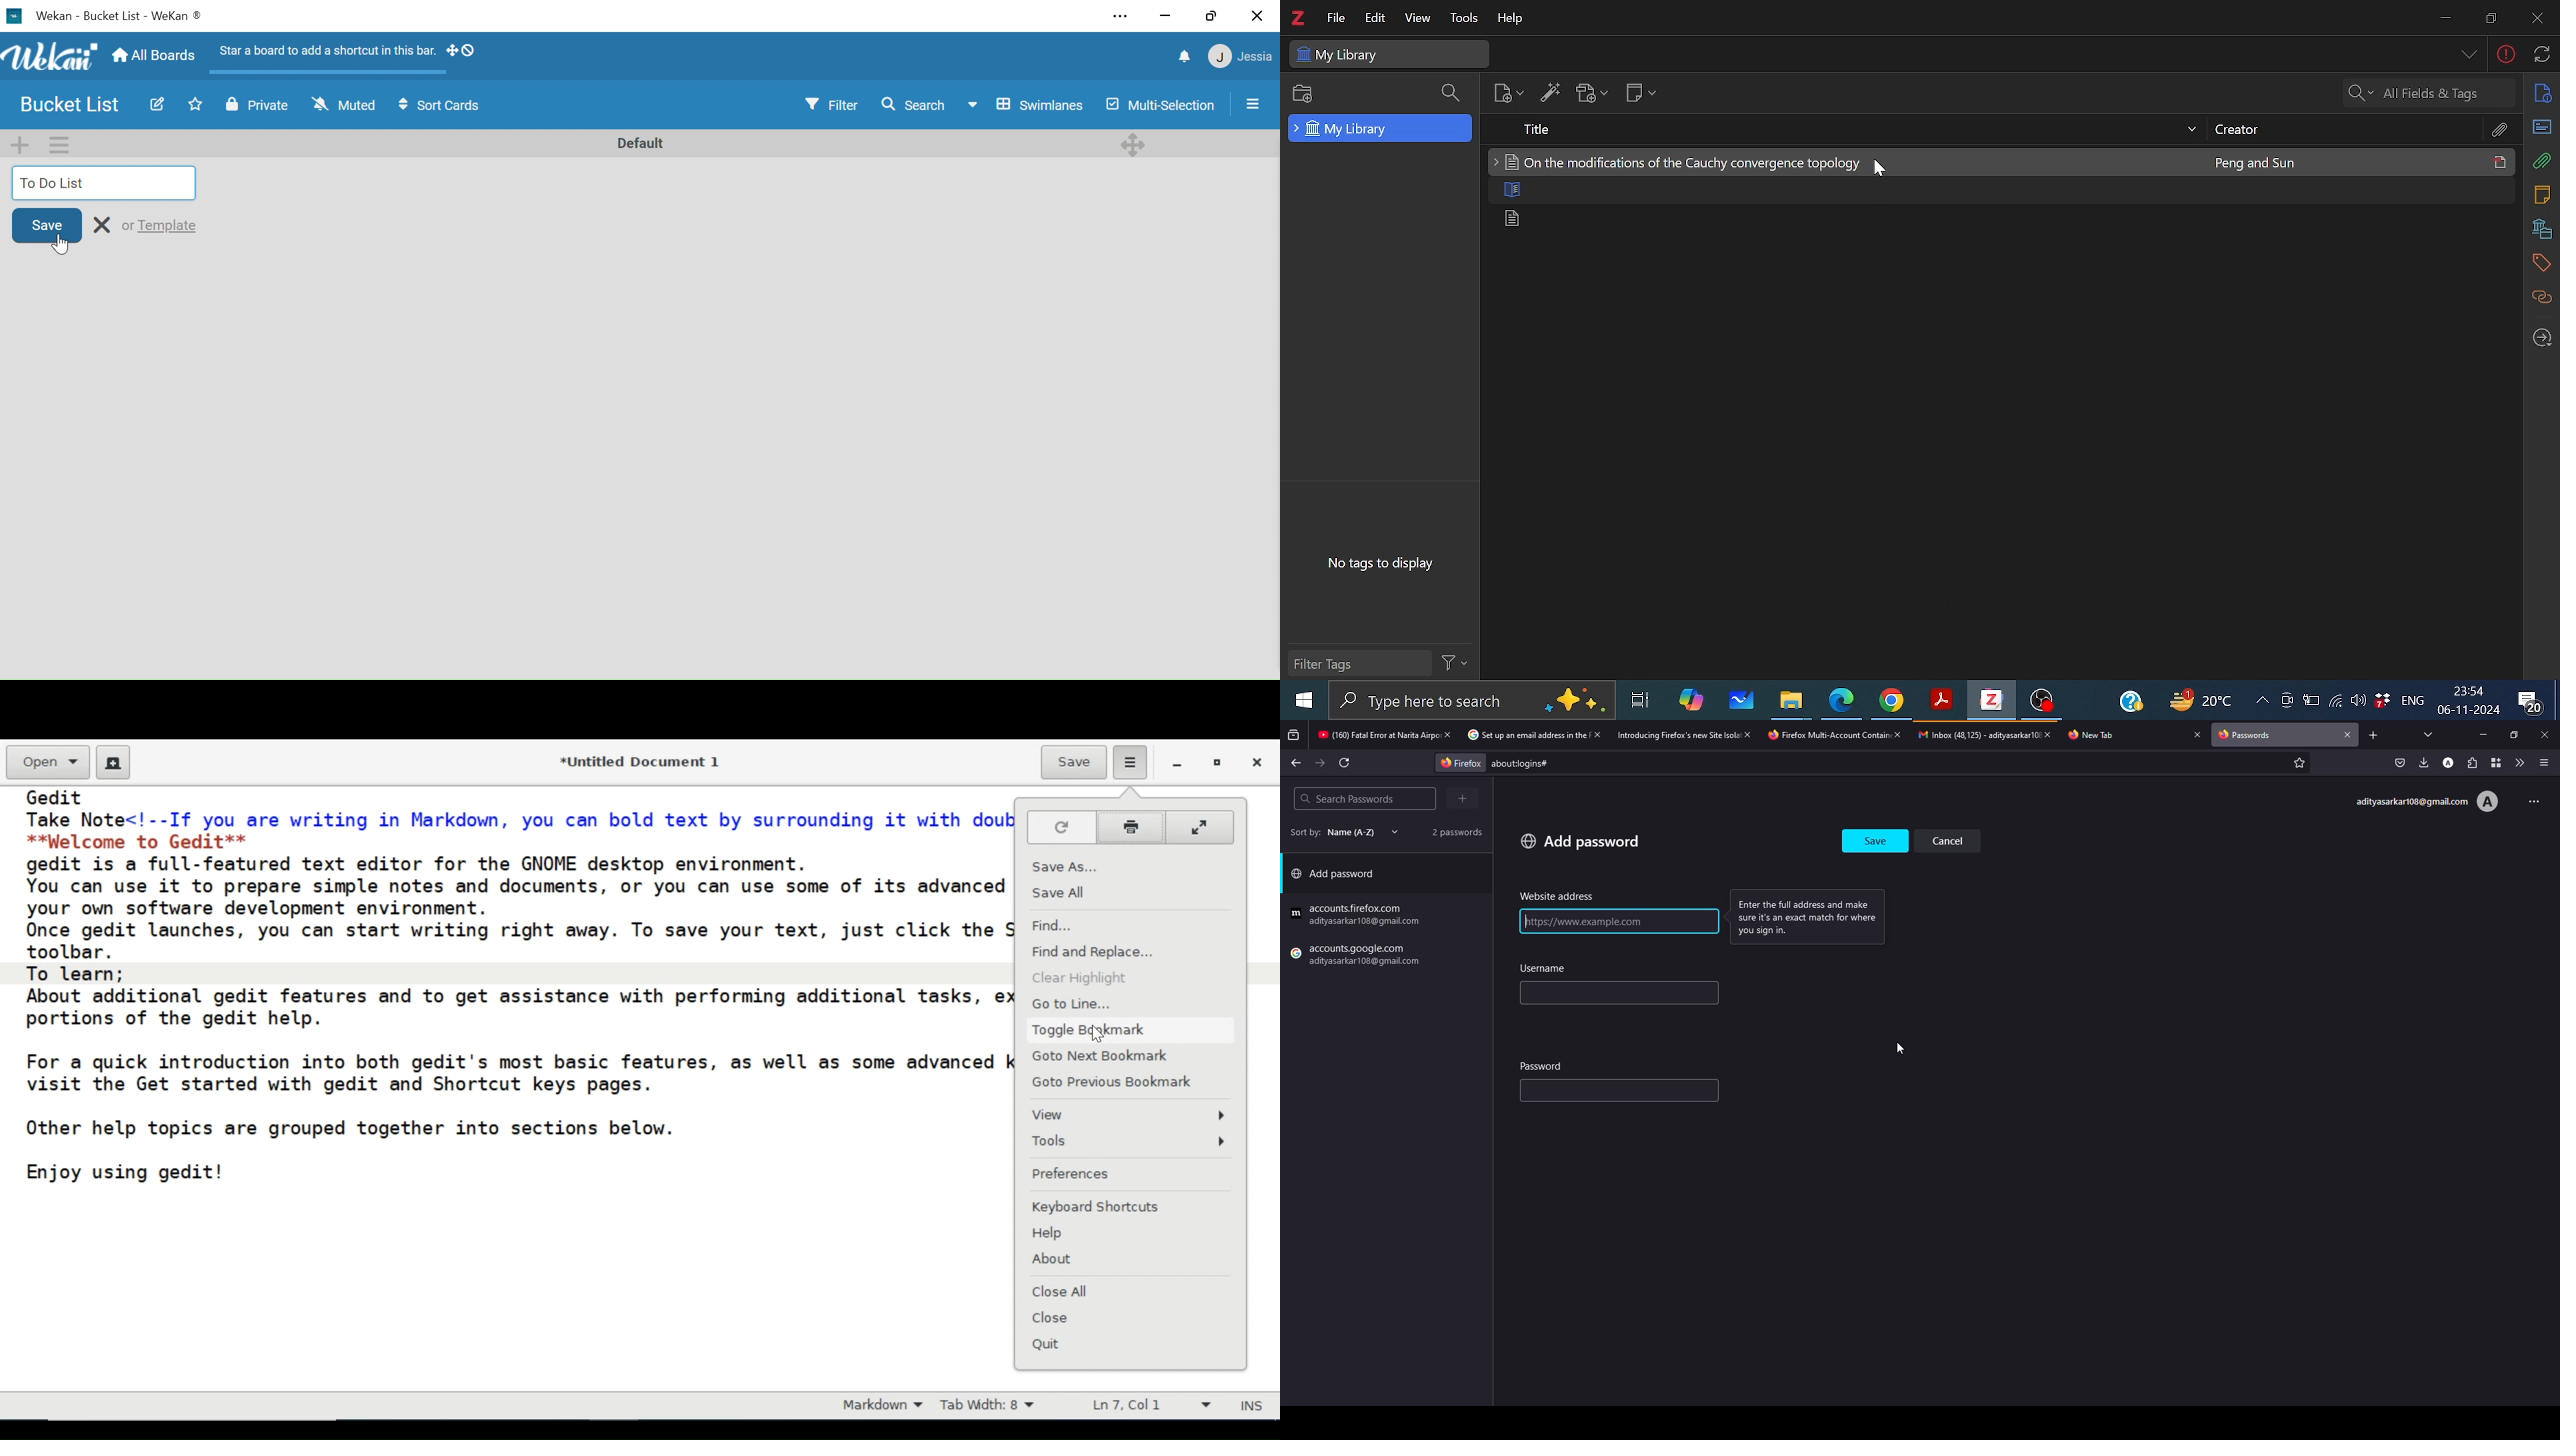  Describe the element at coordinates (2545, 734) in the screenshot. I see `close` at that location.